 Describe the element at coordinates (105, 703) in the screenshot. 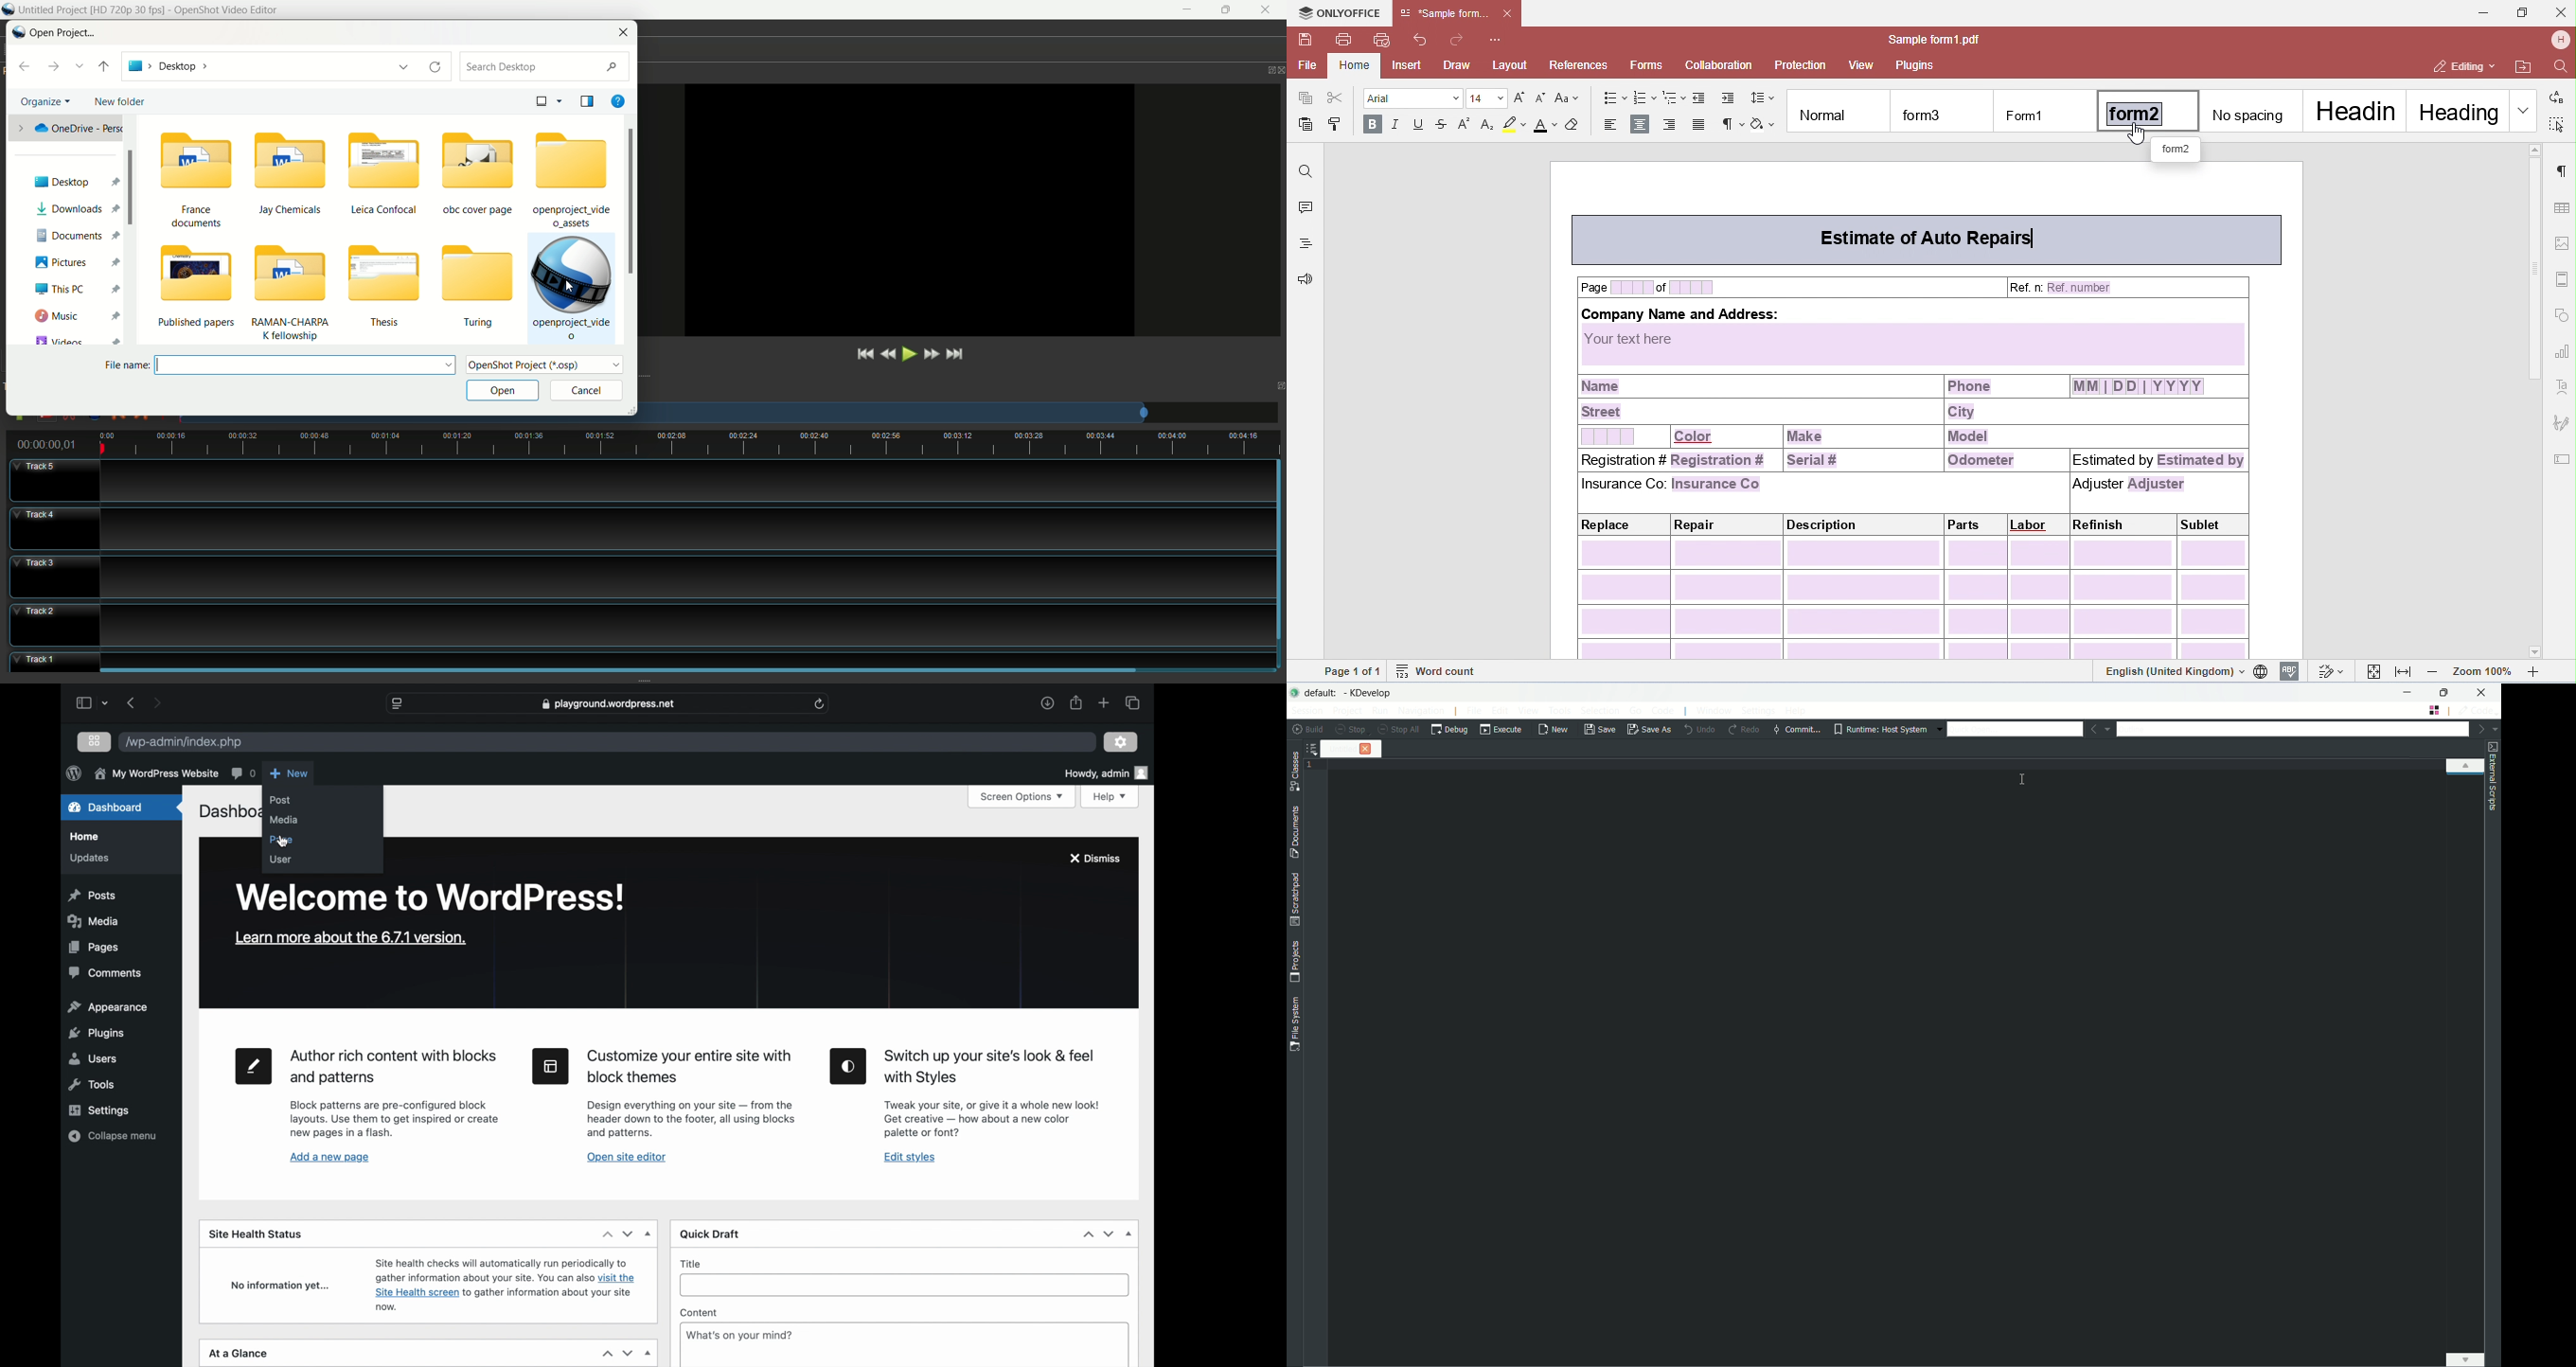

I see `tab groupnpiccker` at that location.